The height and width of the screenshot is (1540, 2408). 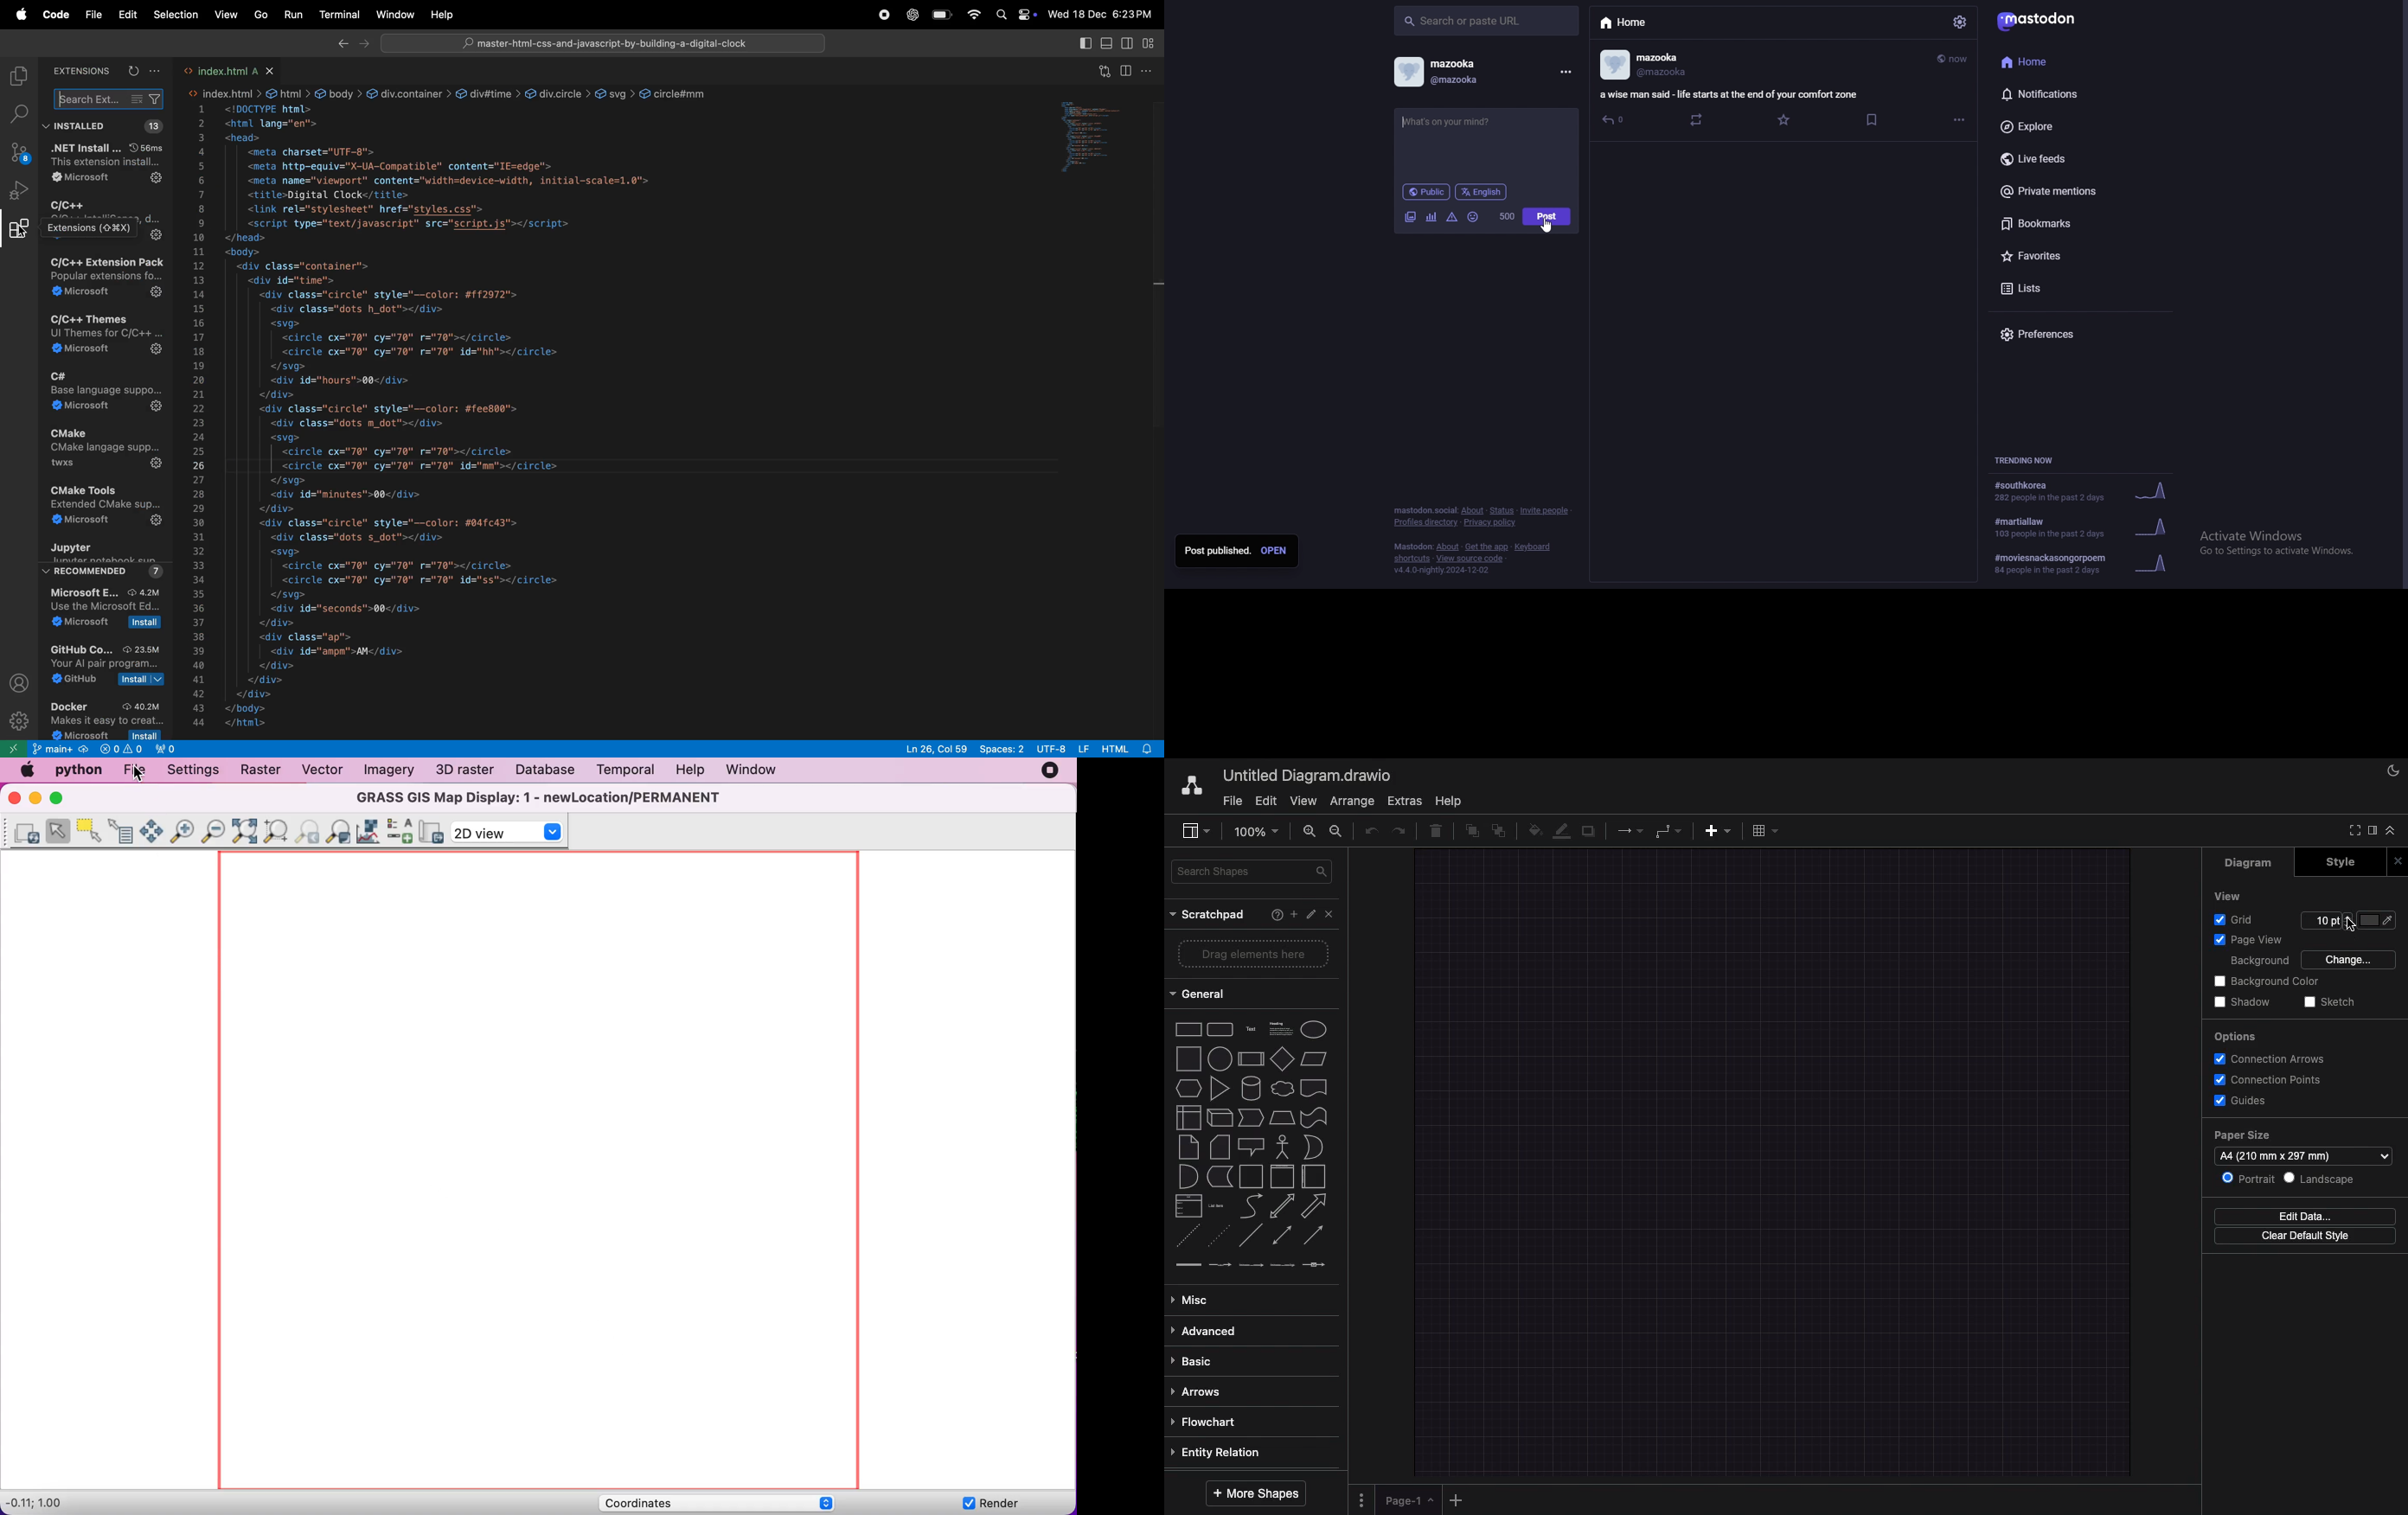 What do you see at coordinates (2308, 1237) in the screenshot?
I see `Clear default style` at bounding box center [2308, 1237].